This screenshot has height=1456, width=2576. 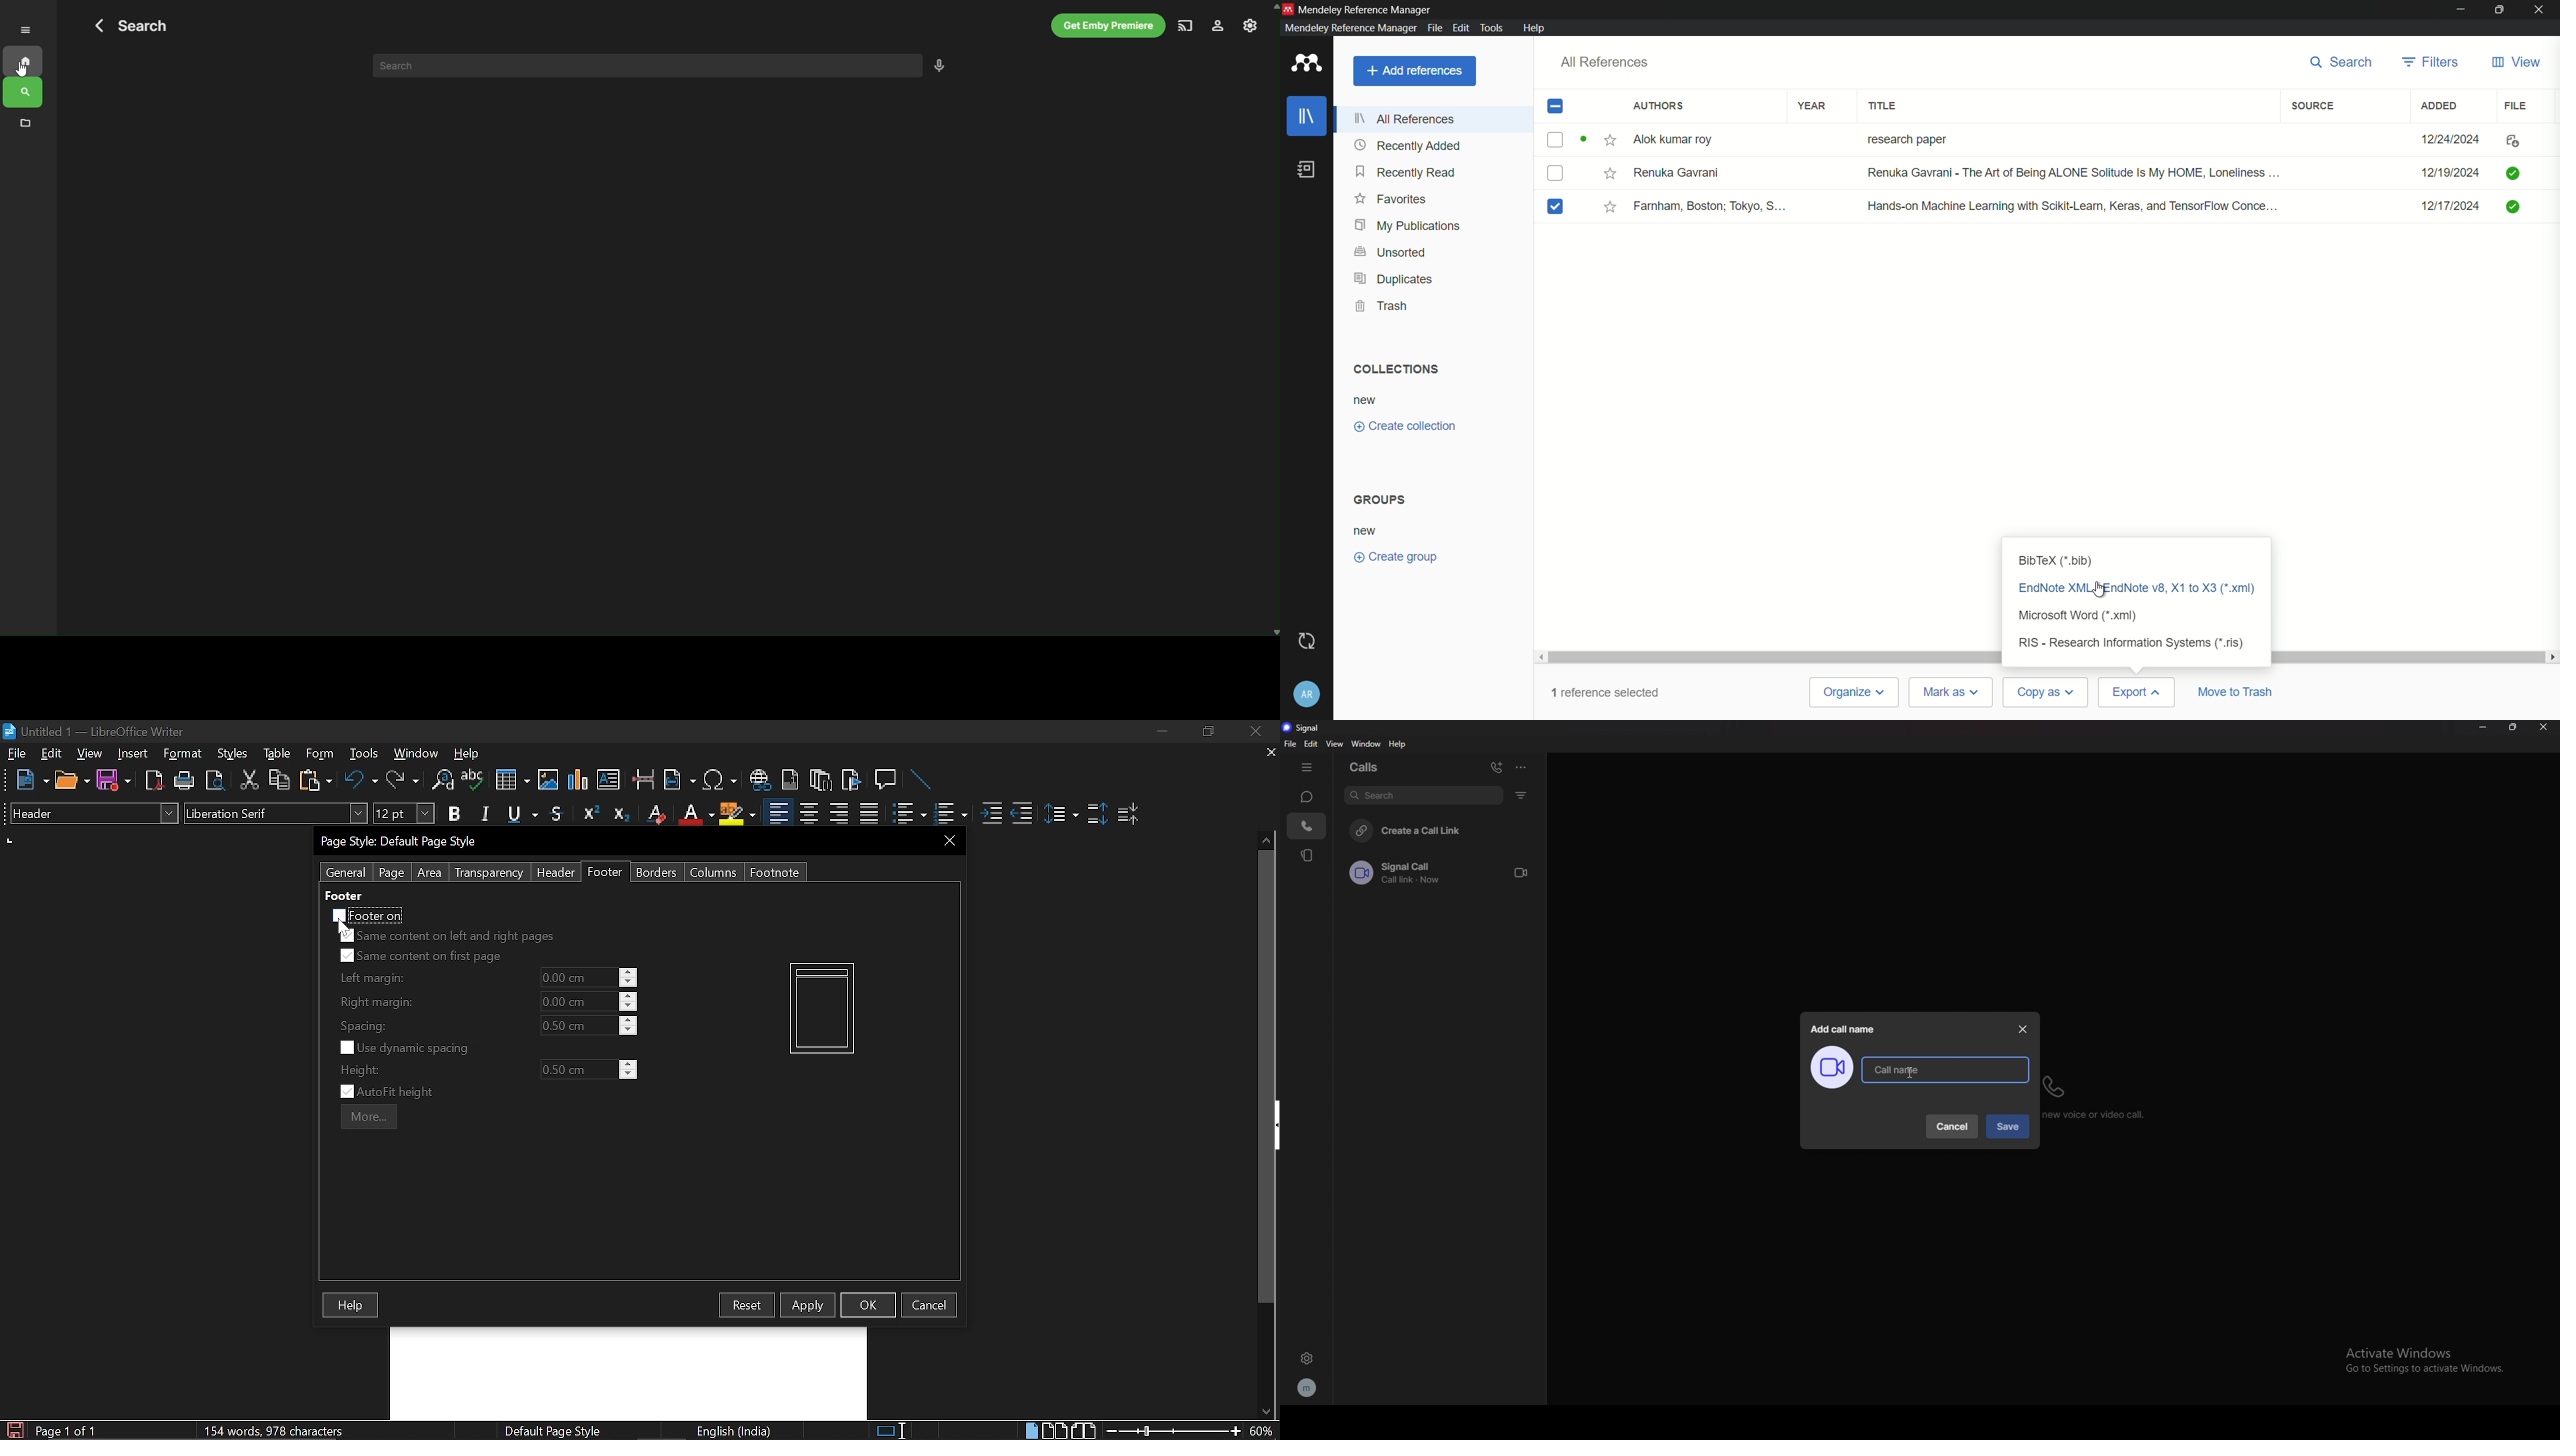 I want to click on Justified, so click(x=870, y=814).